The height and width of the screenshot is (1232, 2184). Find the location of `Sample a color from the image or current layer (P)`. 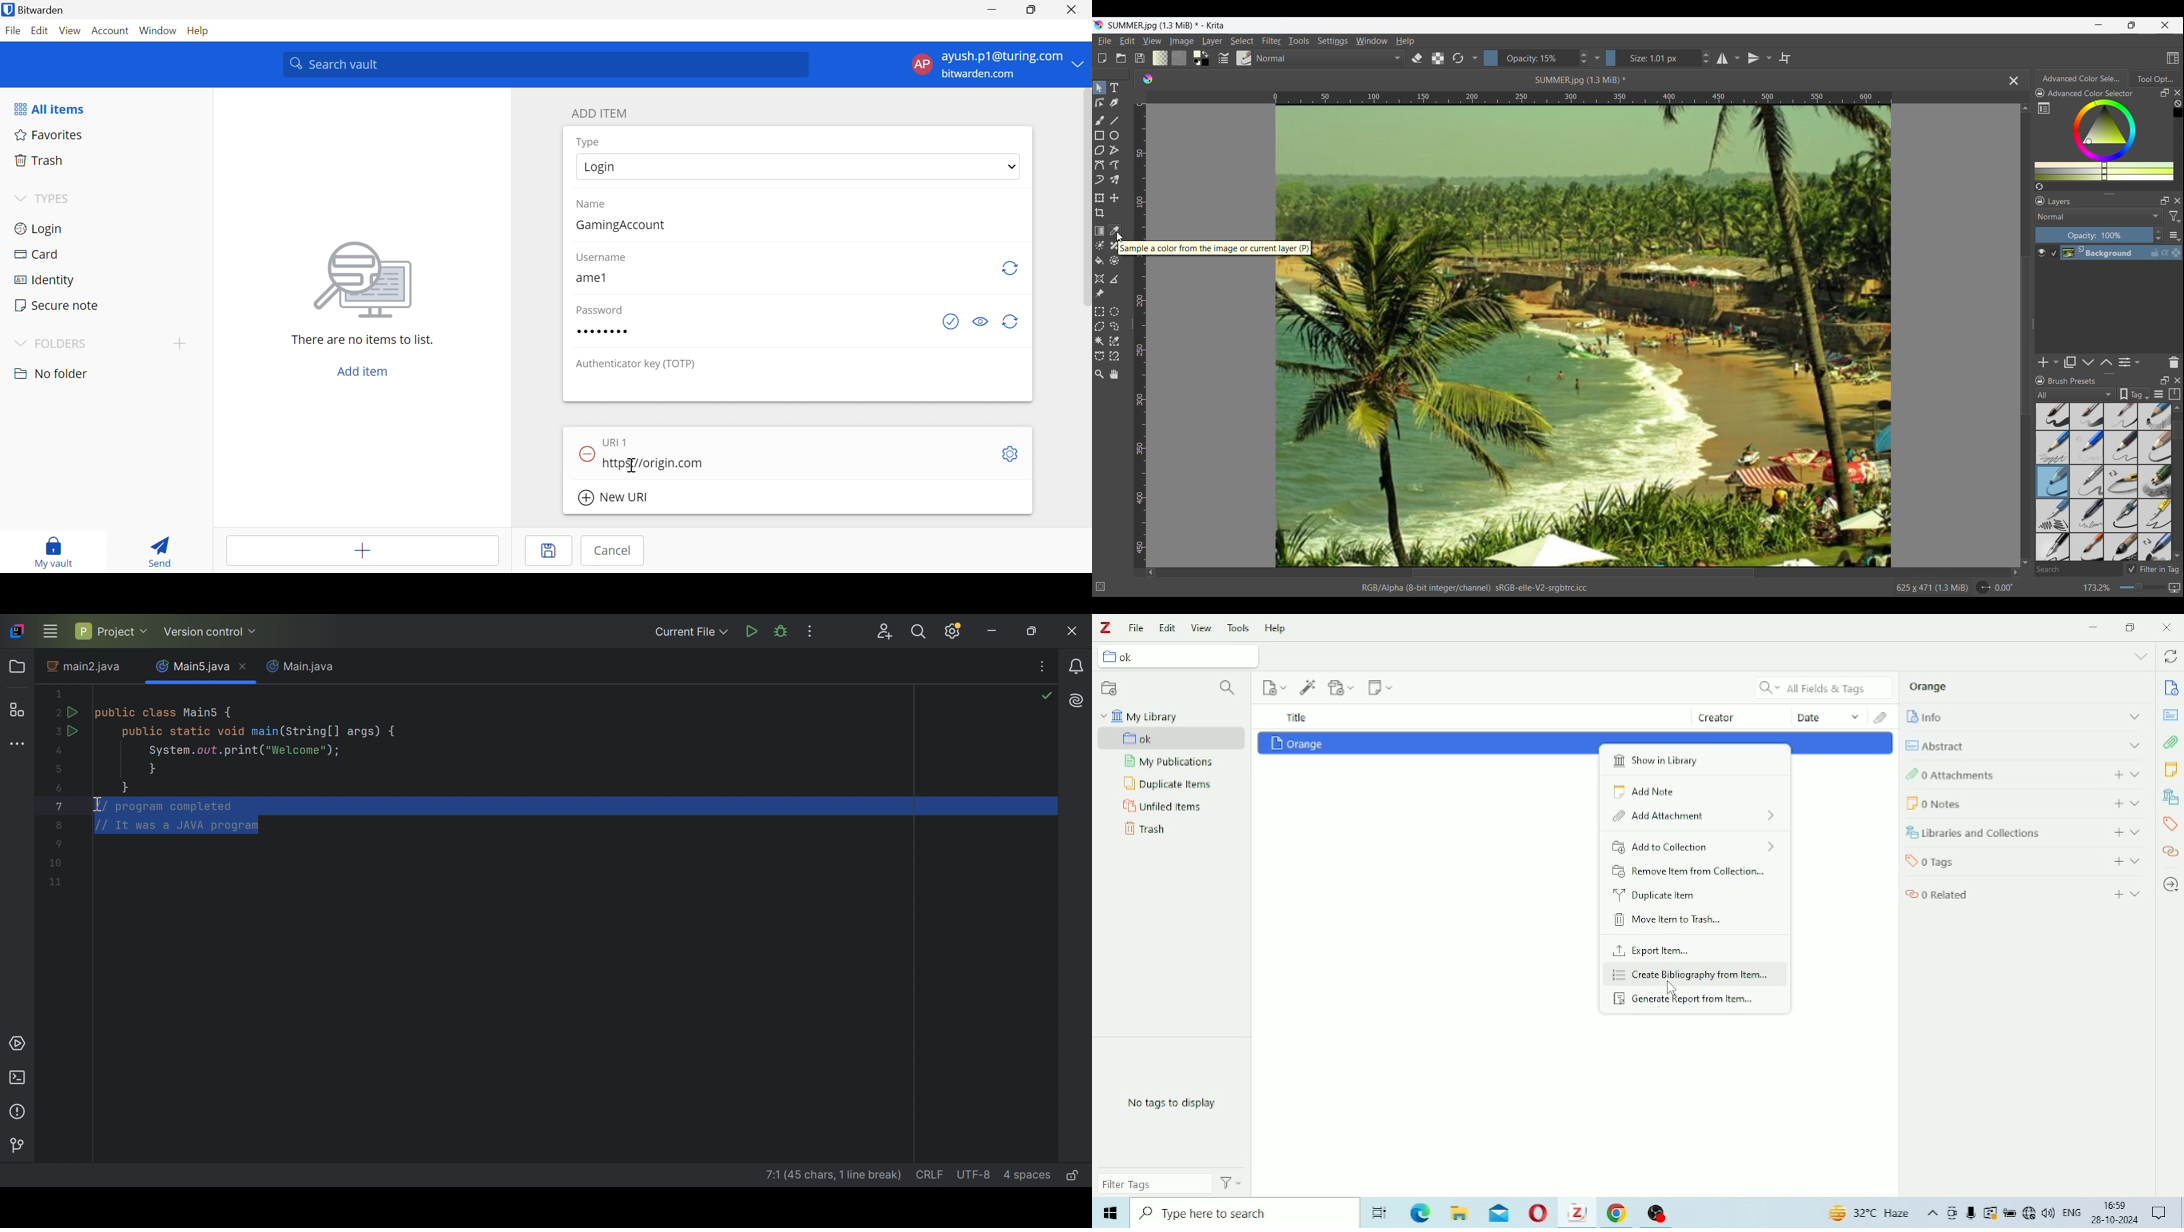

Sample a color from the image or current layer (P) is located at coordinates (1216, 248).